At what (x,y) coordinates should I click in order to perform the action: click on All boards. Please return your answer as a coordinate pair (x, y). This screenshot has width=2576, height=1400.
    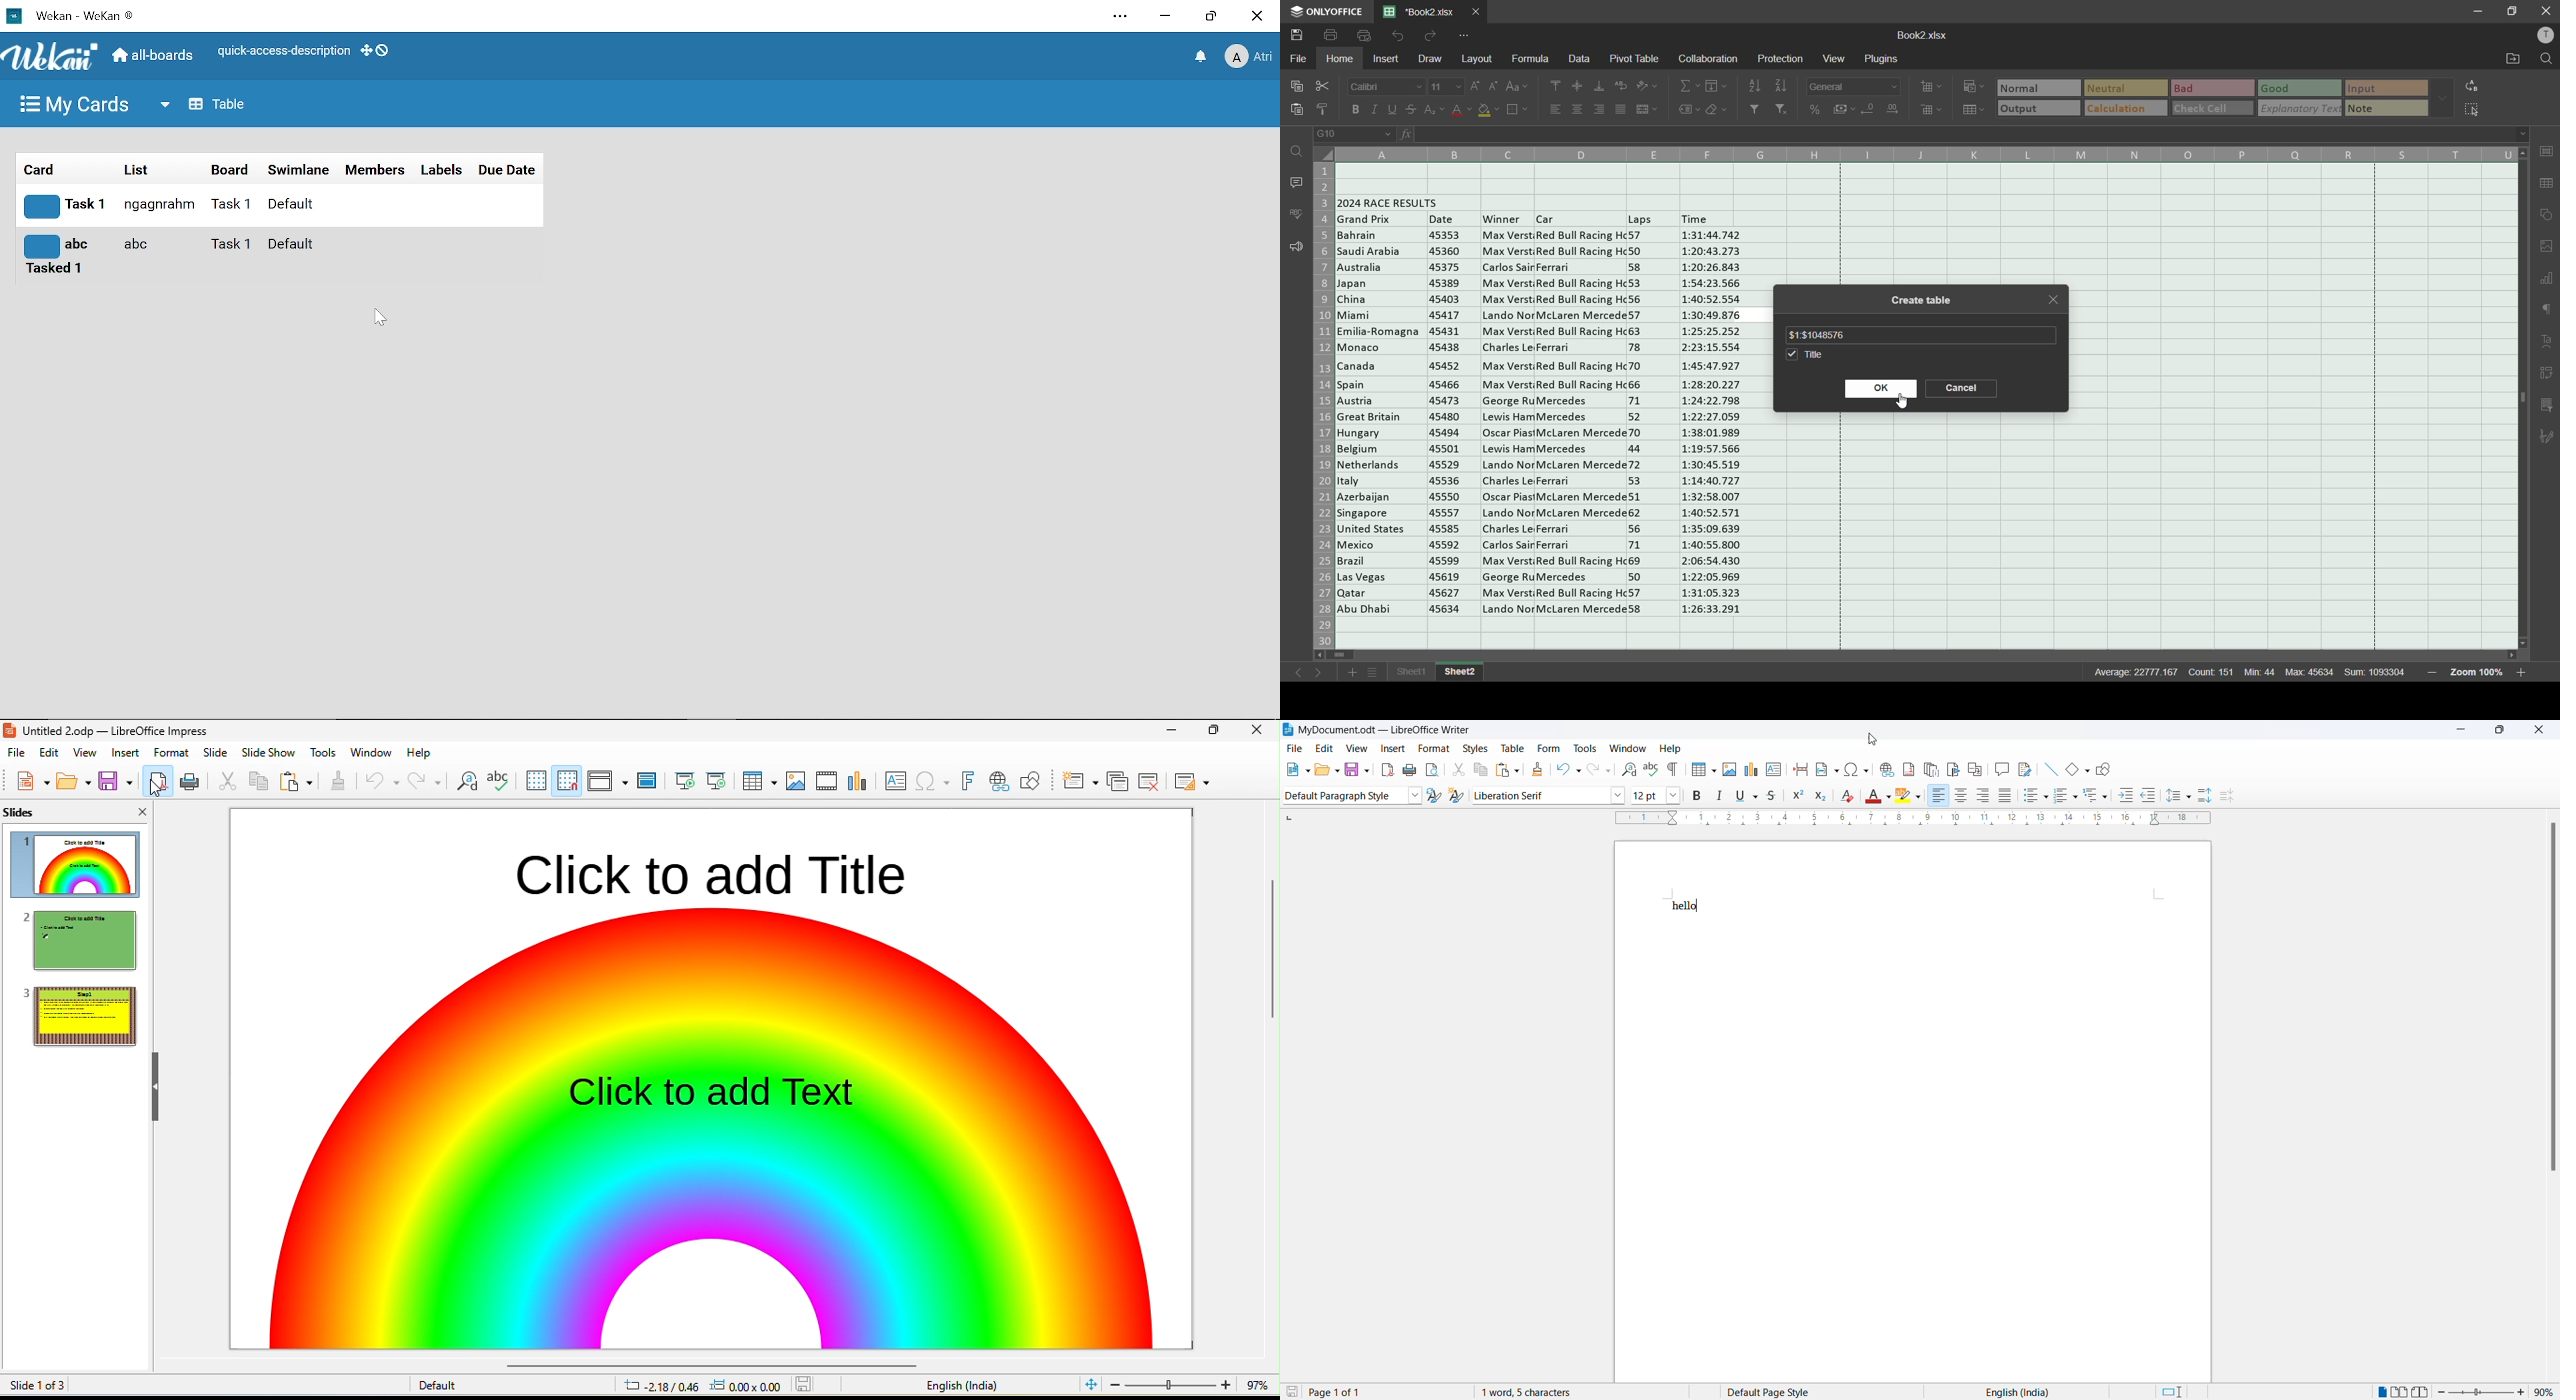
    Looking at the image, I should click on (152, 56).